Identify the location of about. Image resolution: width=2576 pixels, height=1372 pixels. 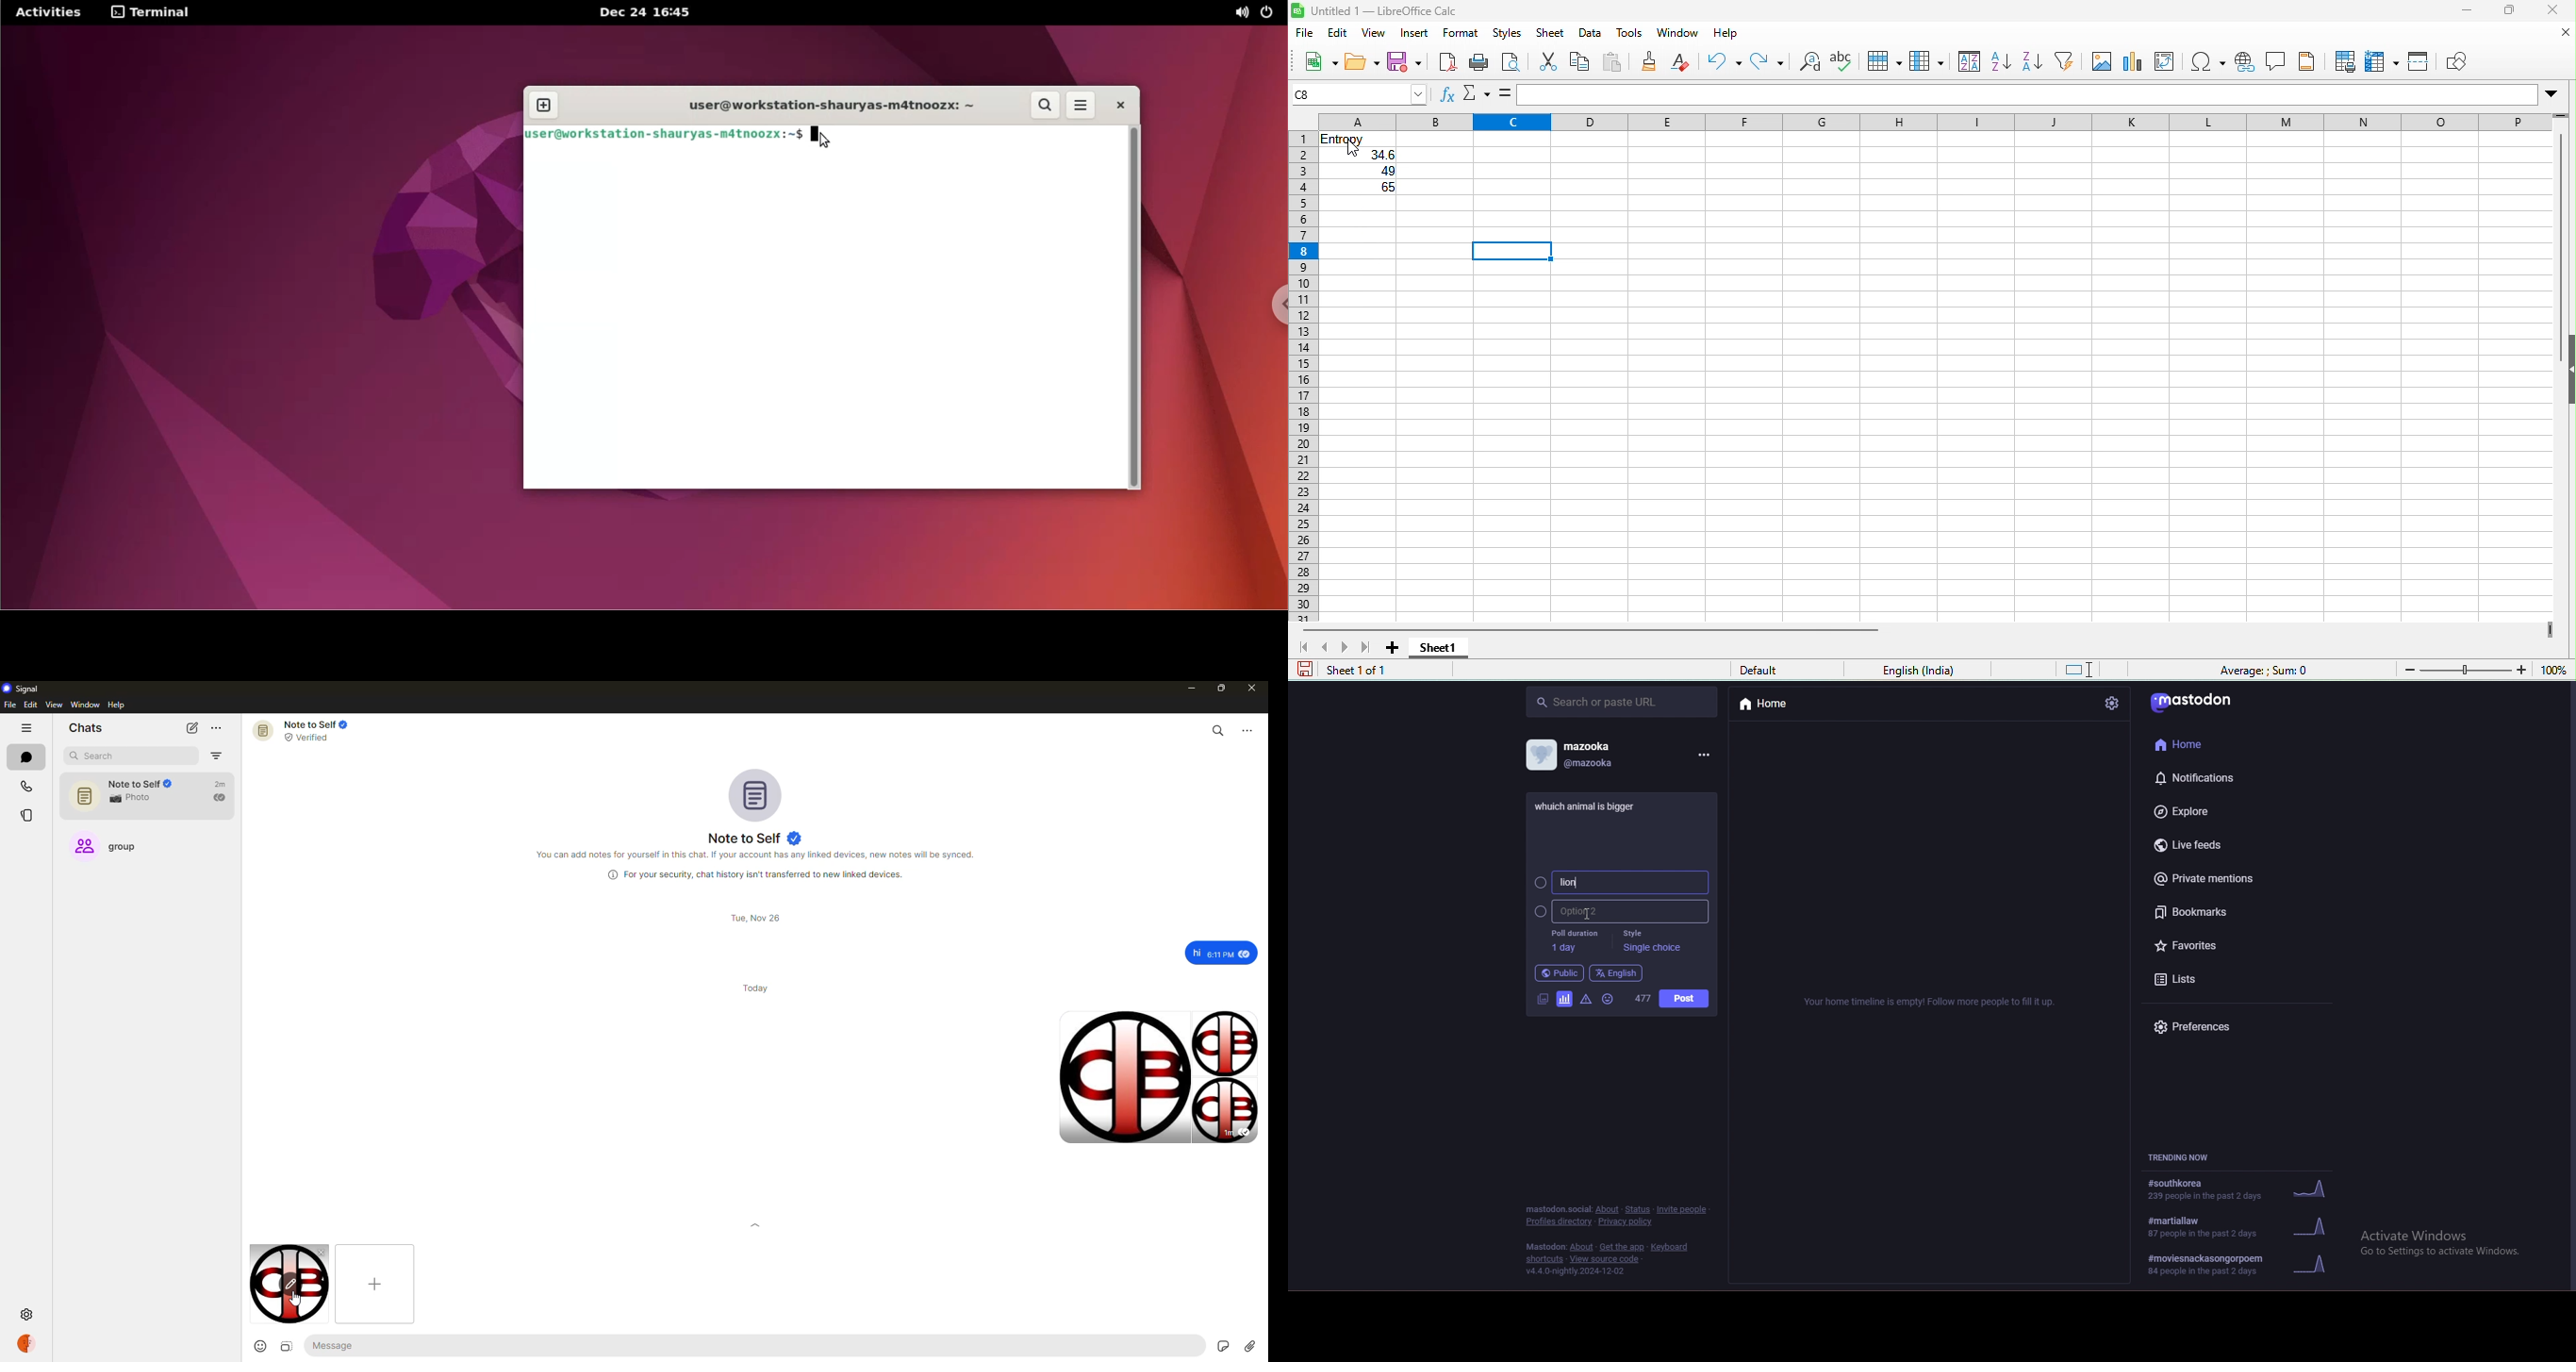
(1581, 1247).